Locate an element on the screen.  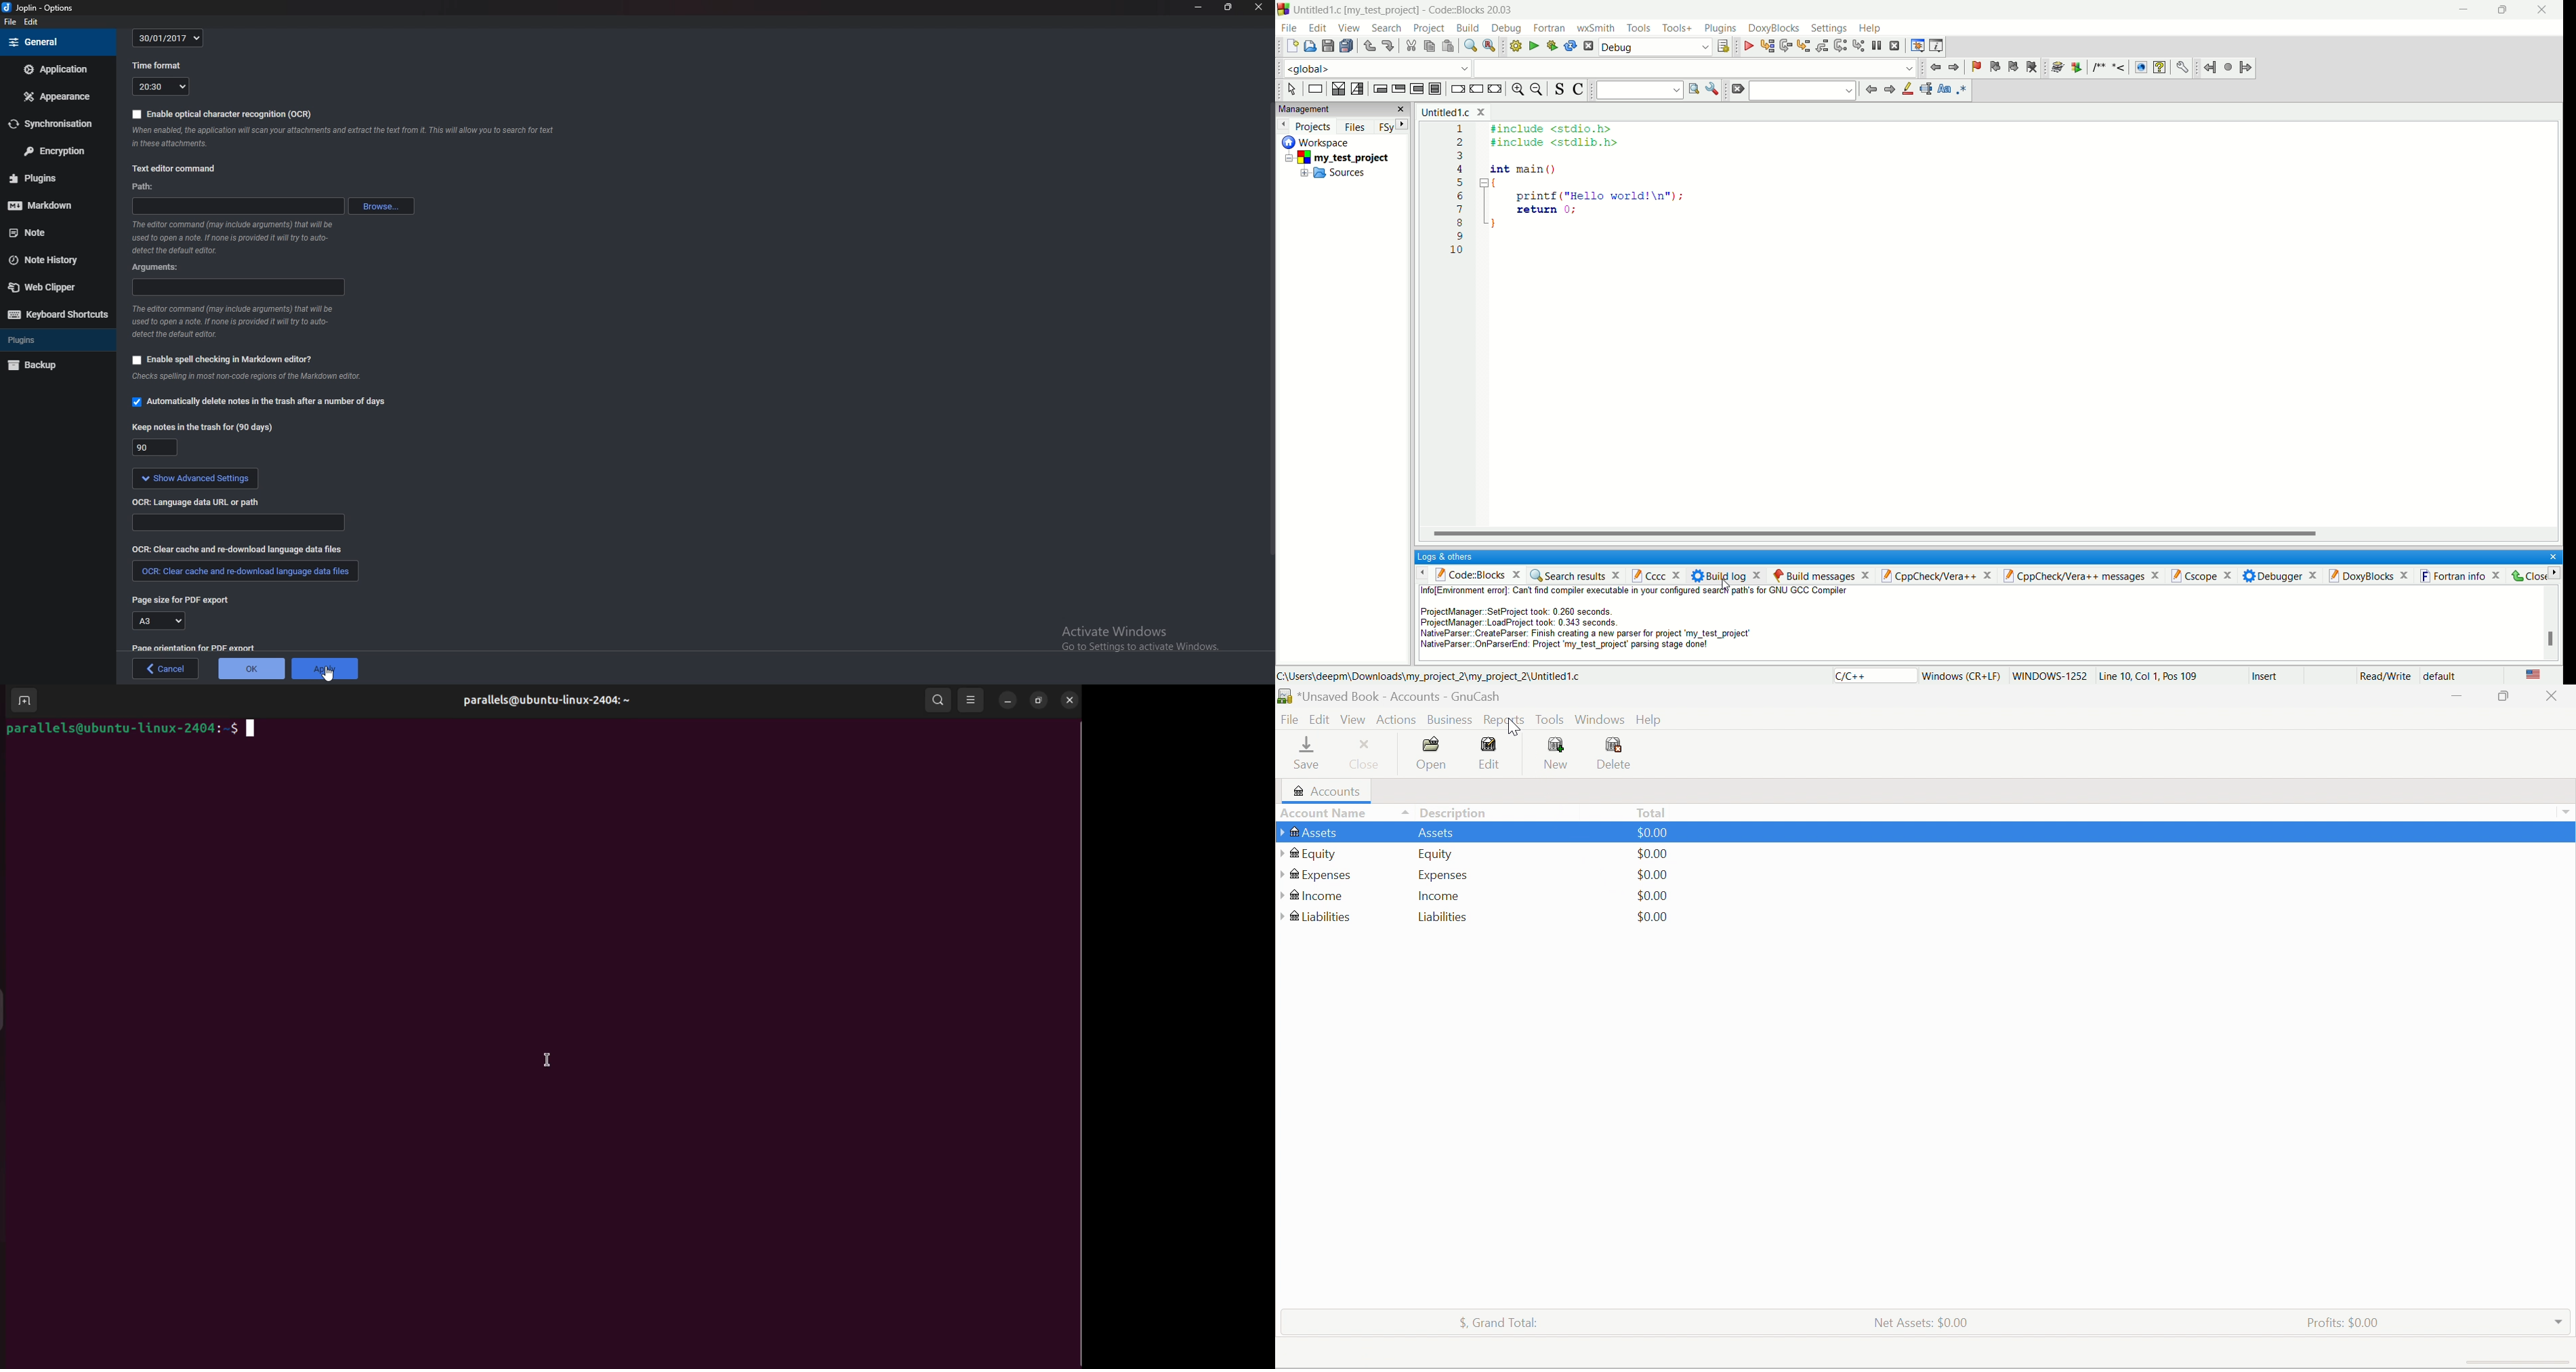
help is located at coordinates (1869, 29).